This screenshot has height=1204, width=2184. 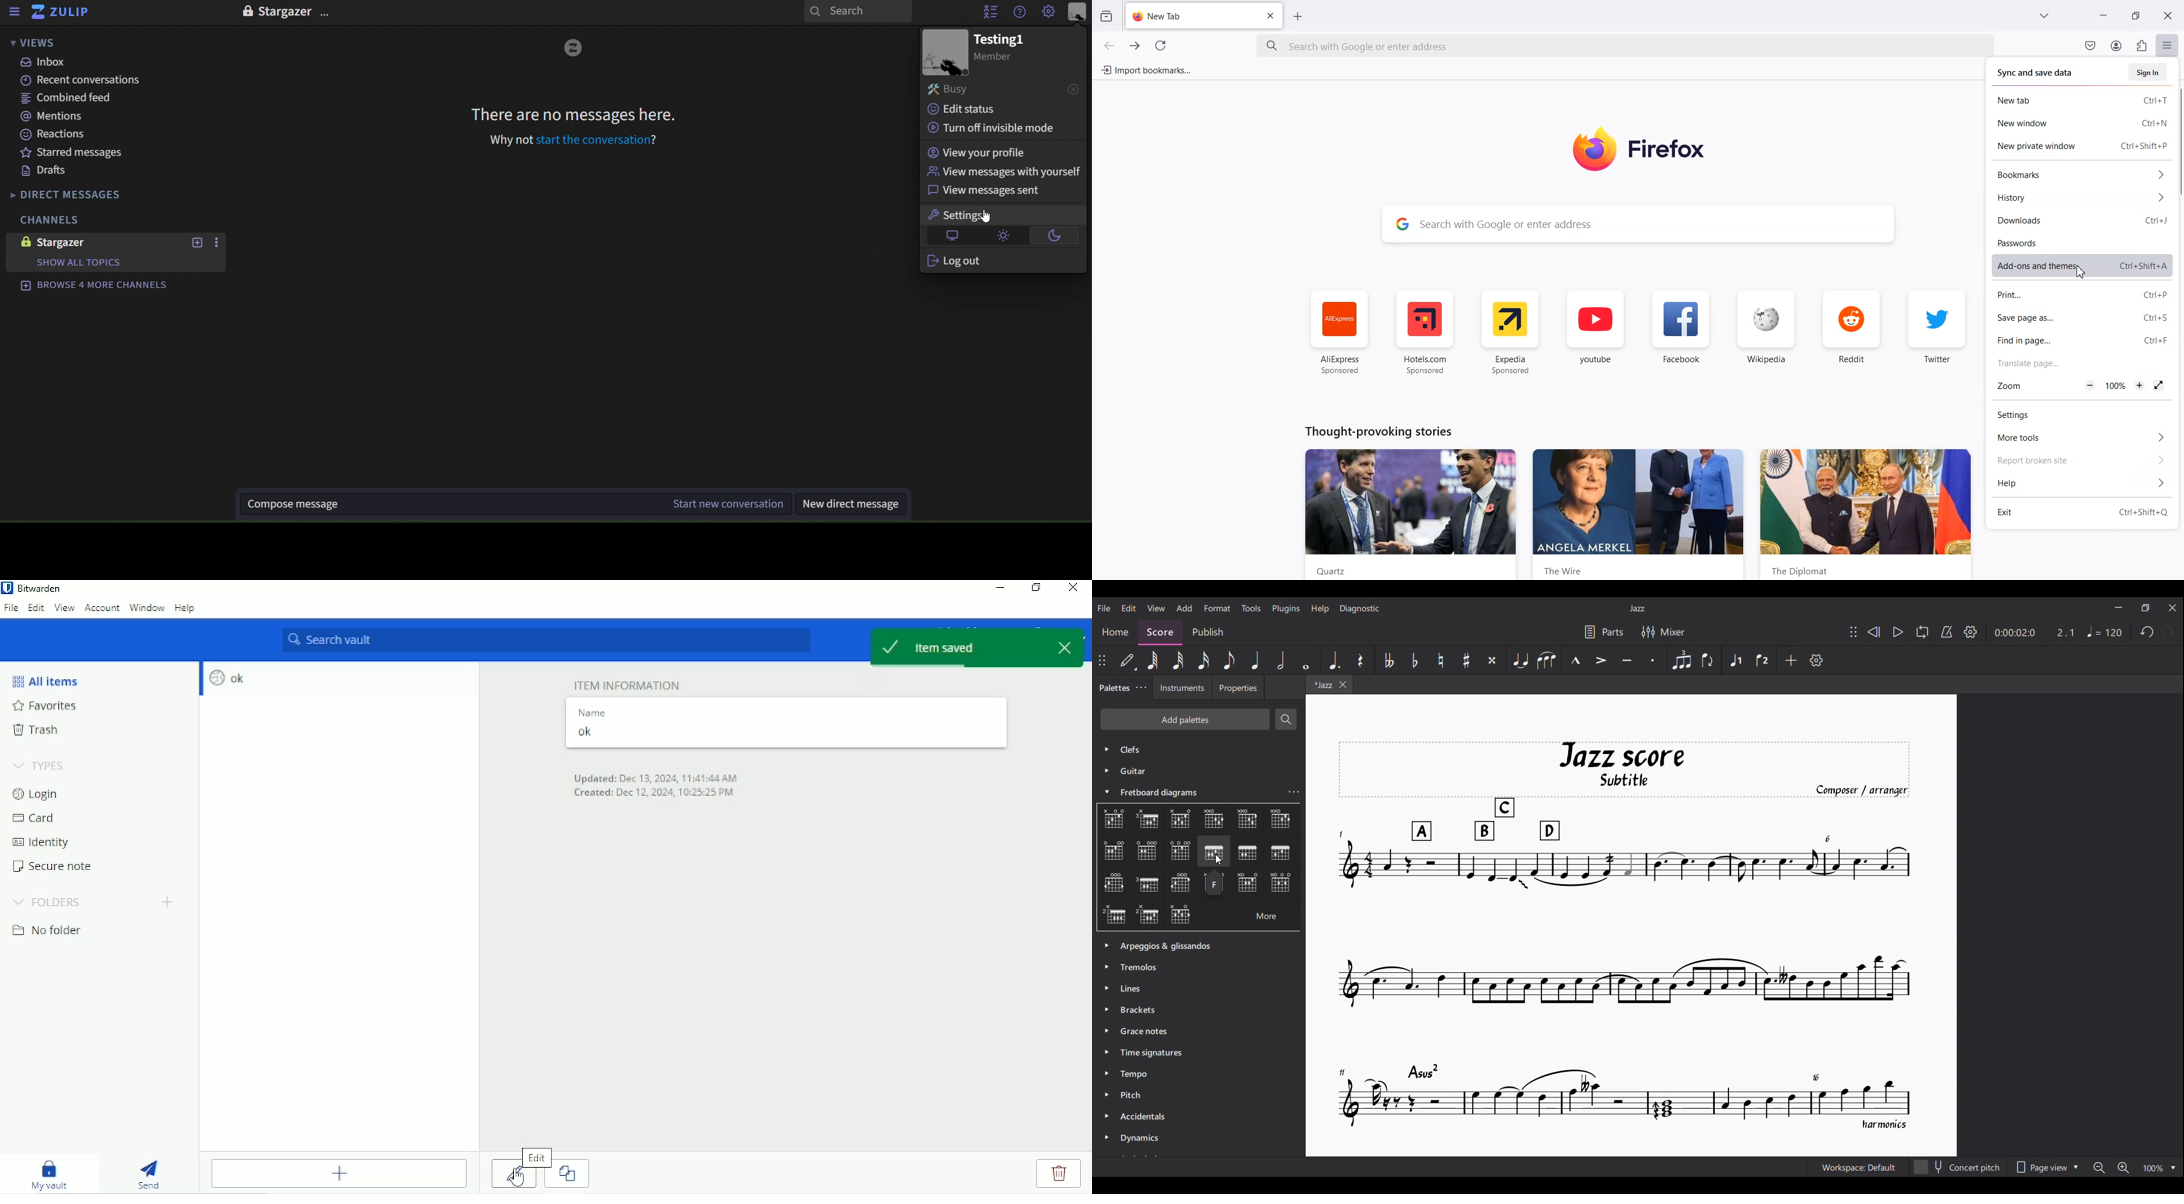 I want to click on Dynamics, so click(x=1156, y=1139).